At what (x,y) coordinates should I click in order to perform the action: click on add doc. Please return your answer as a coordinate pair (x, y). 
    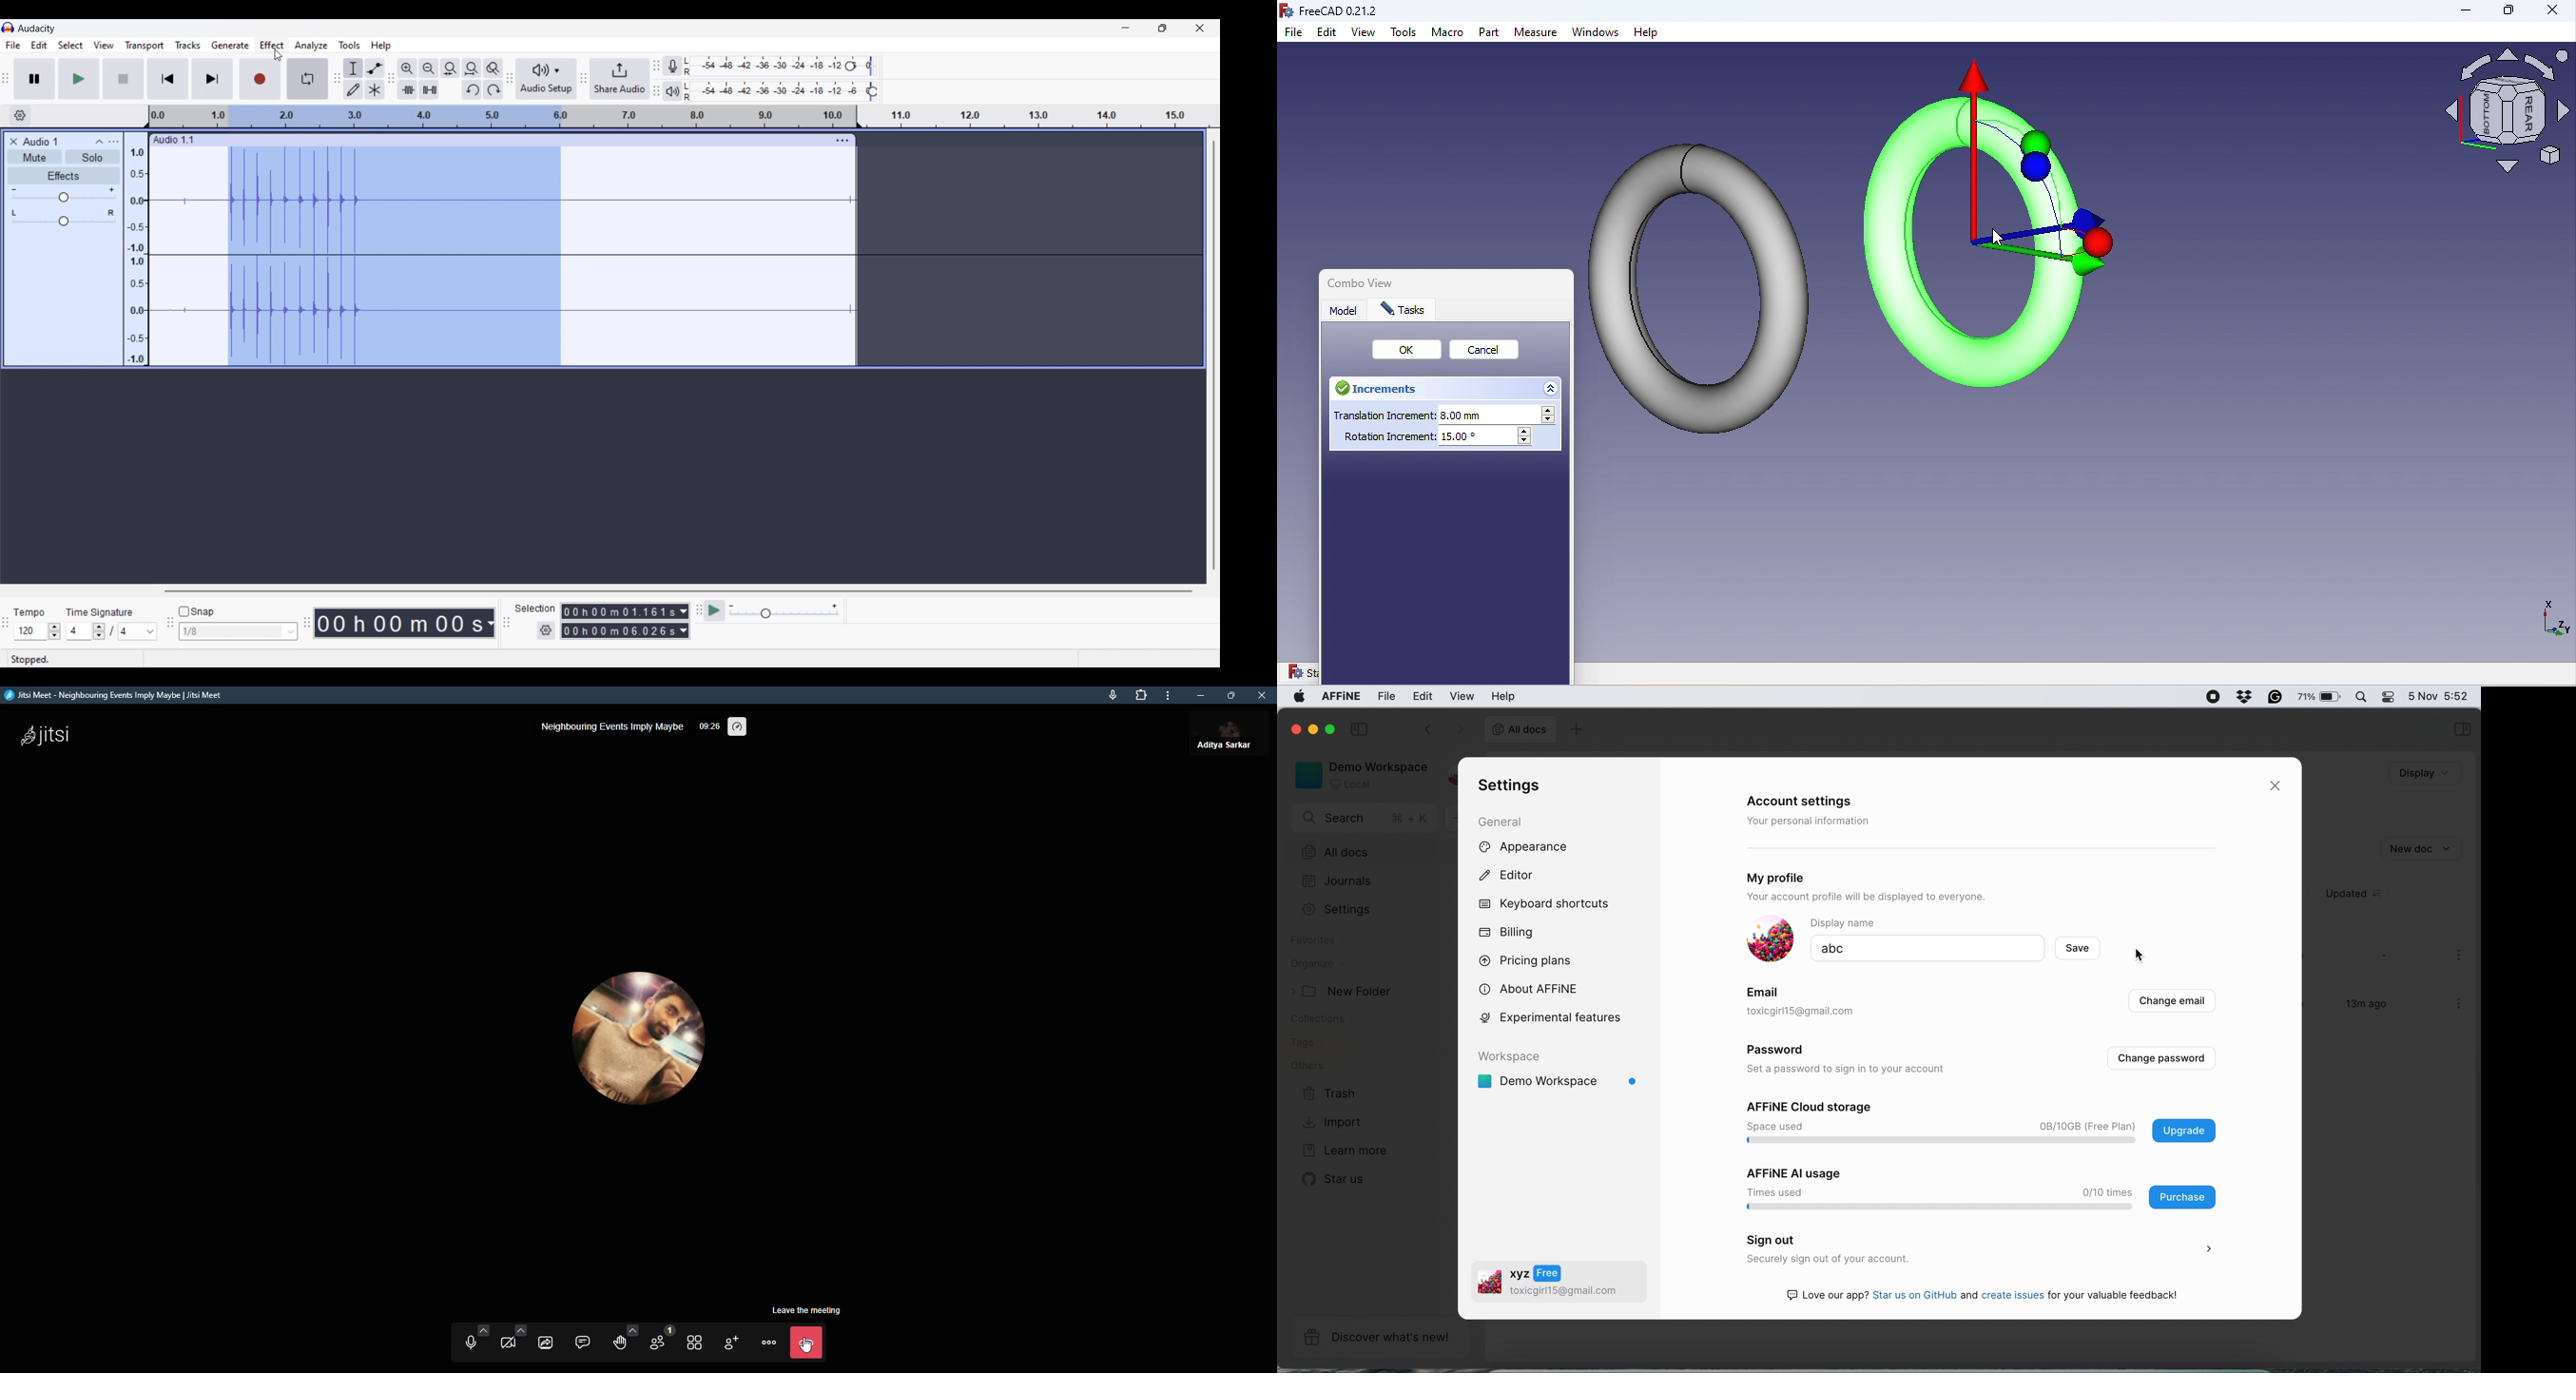
    Looking at the image, I should click on (1575, 730).